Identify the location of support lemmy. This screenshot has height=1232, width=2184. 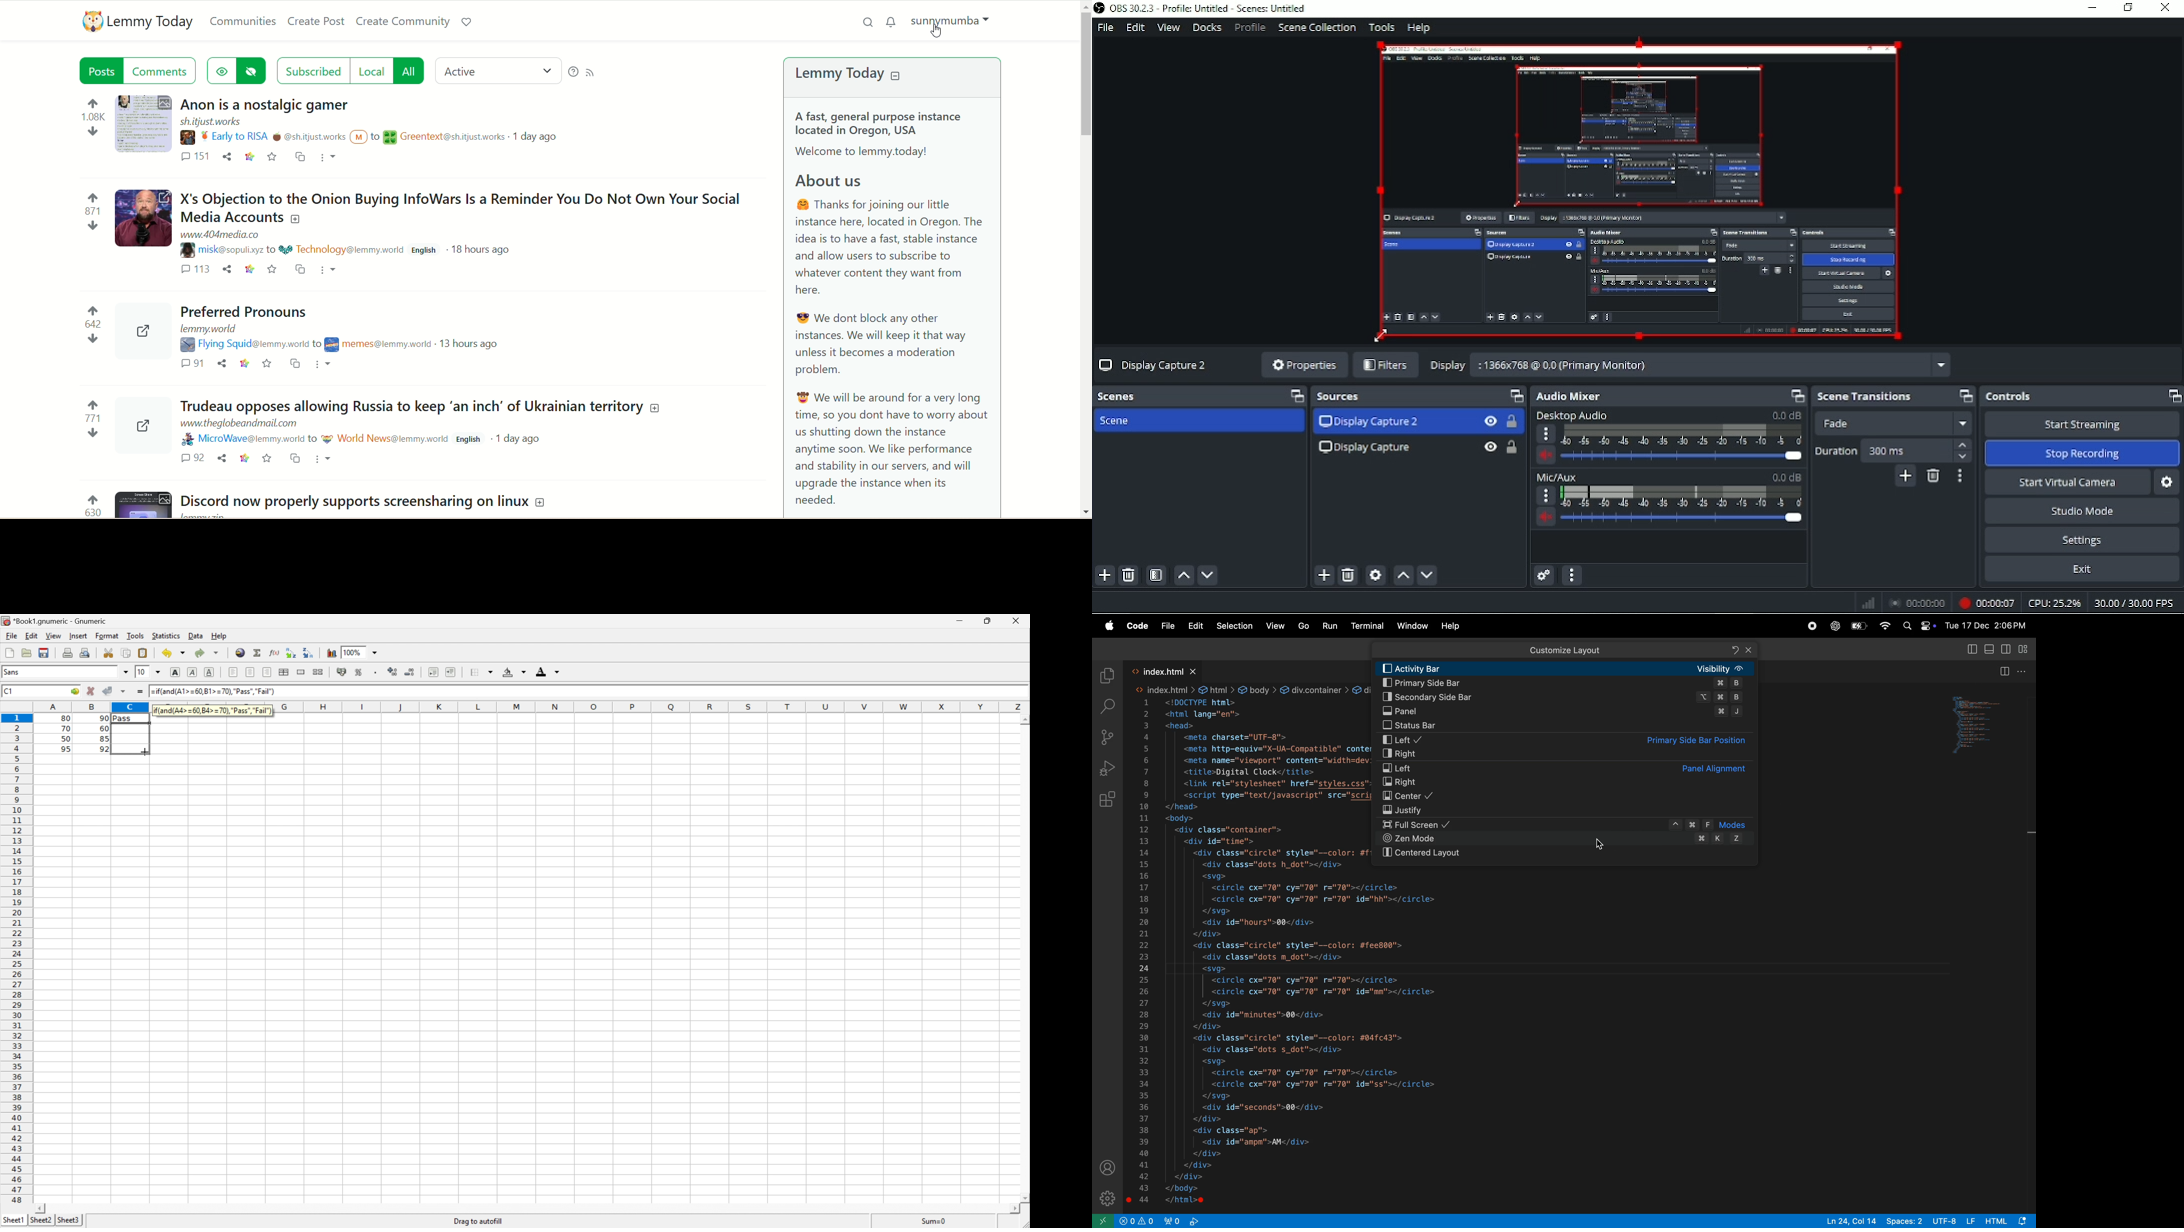
(466, 20).